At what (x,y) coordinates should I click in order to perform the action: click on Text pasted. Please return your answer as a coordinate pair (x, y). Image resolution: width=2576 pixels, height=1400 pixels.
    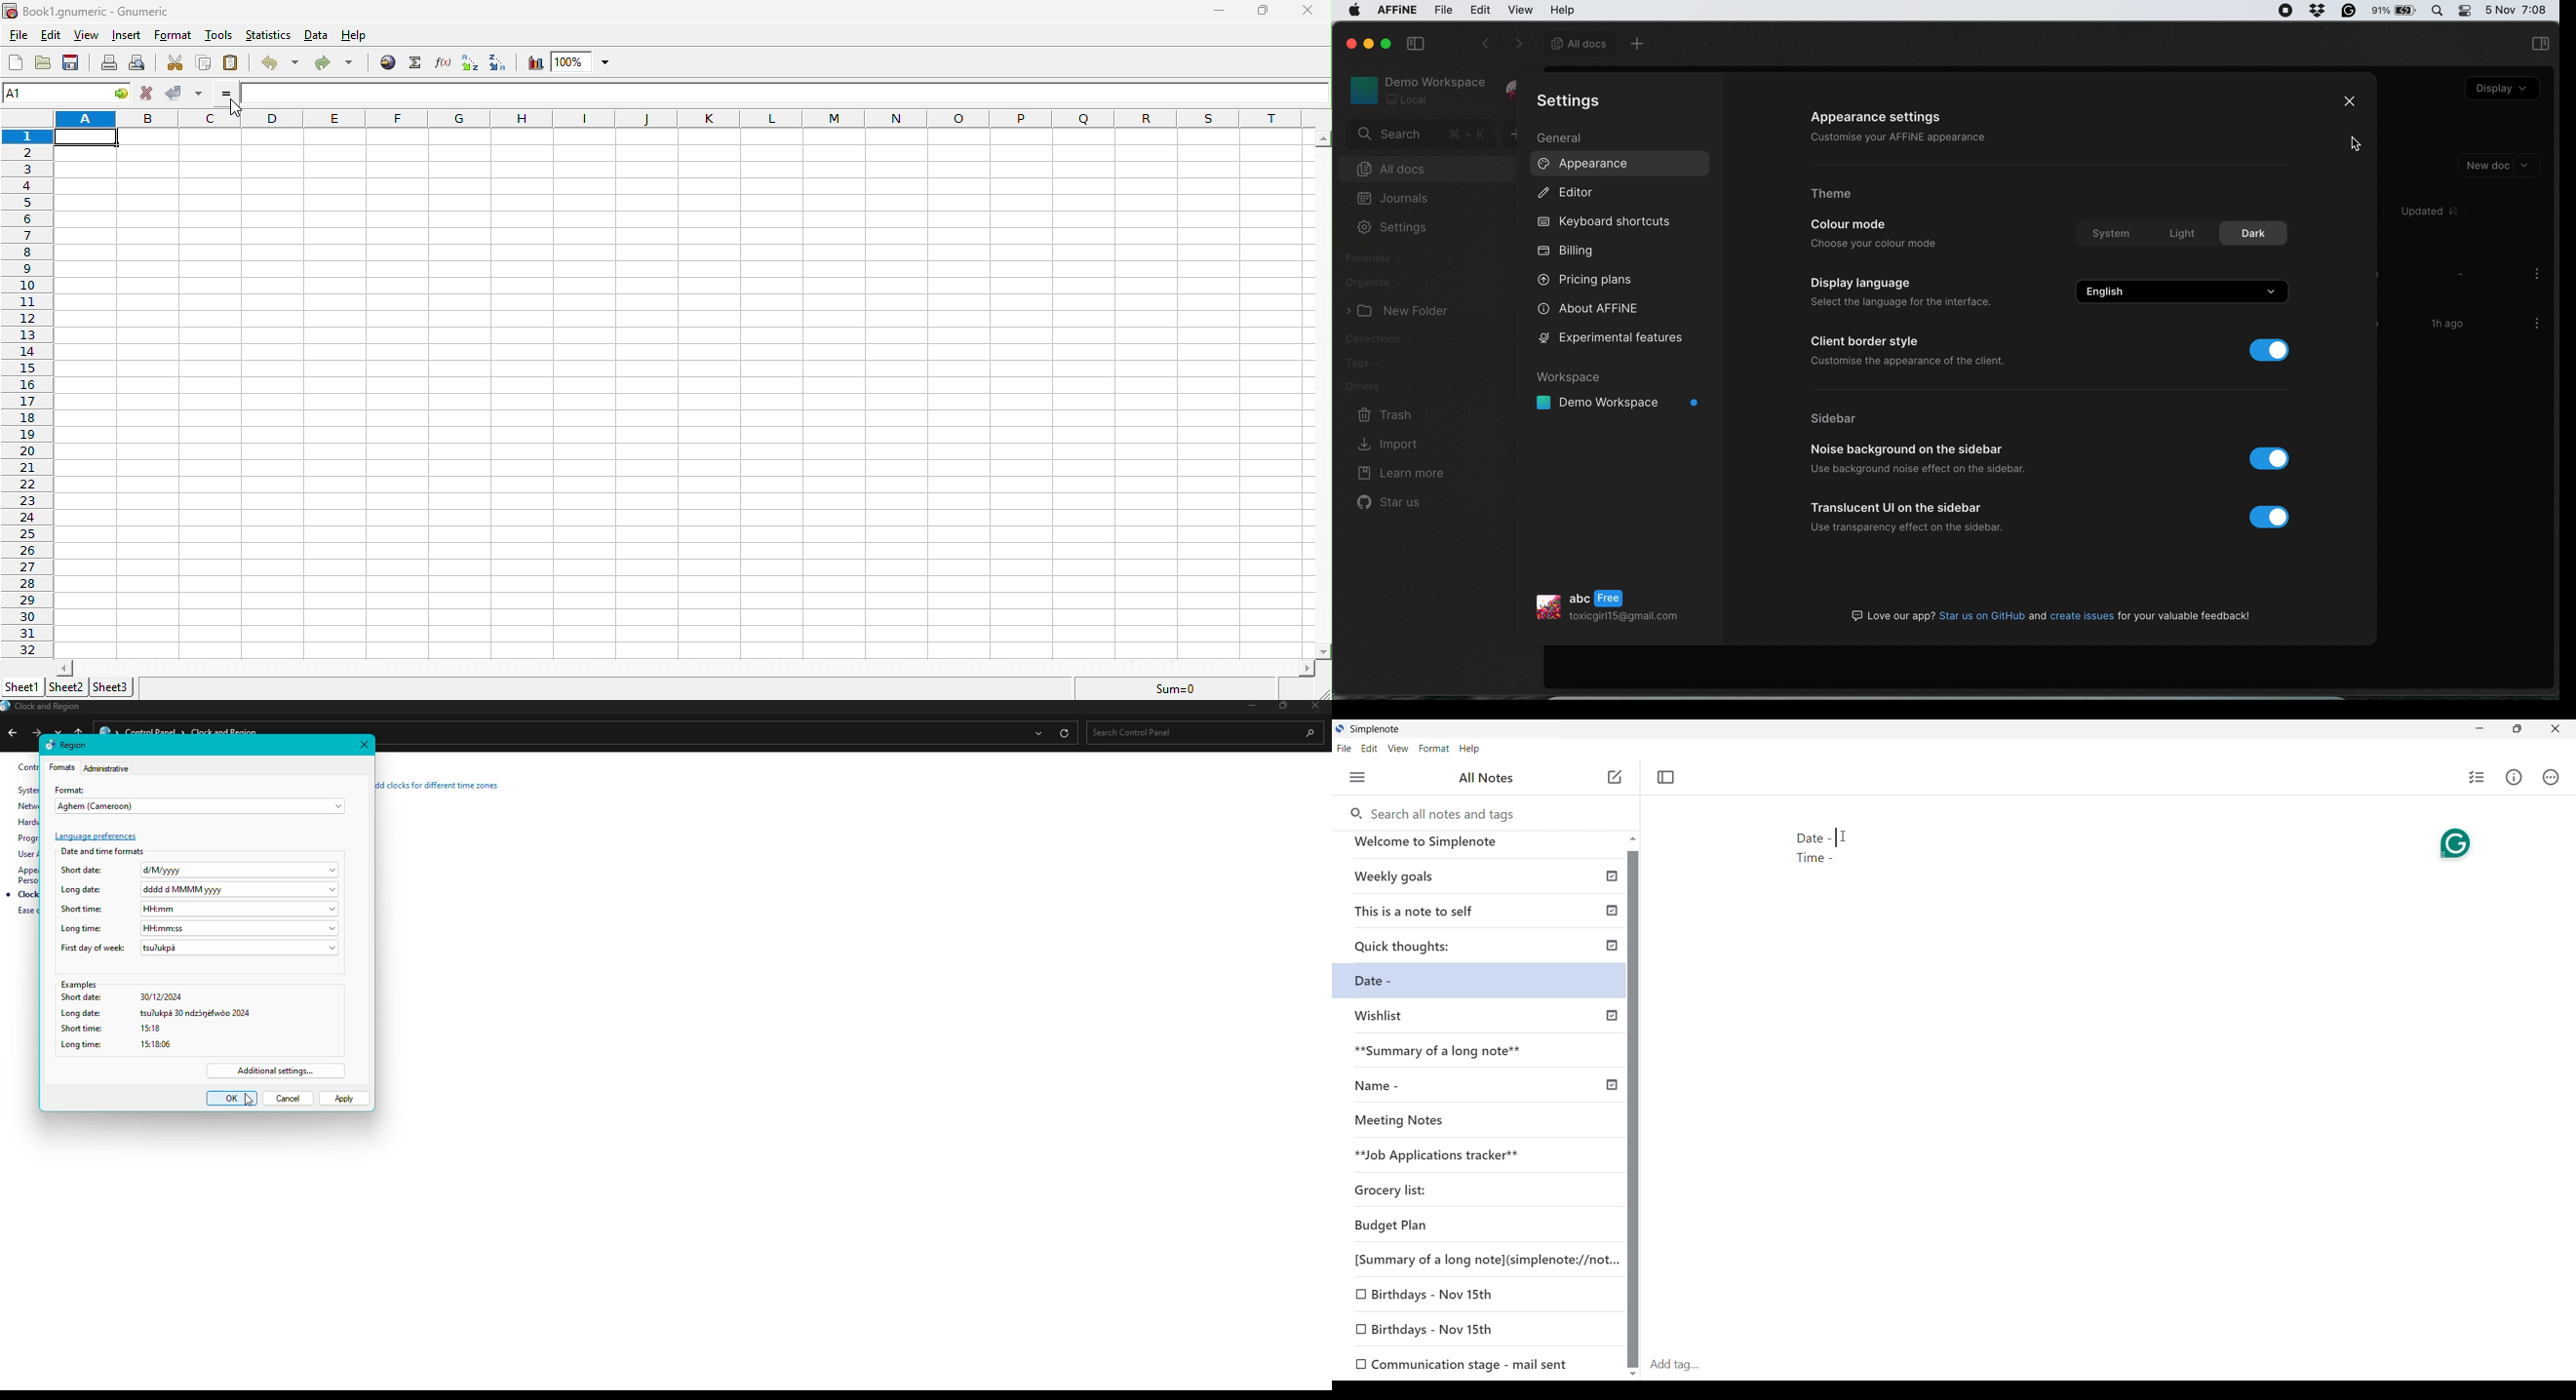
    Looking at the image, I should click on (1819, 850).